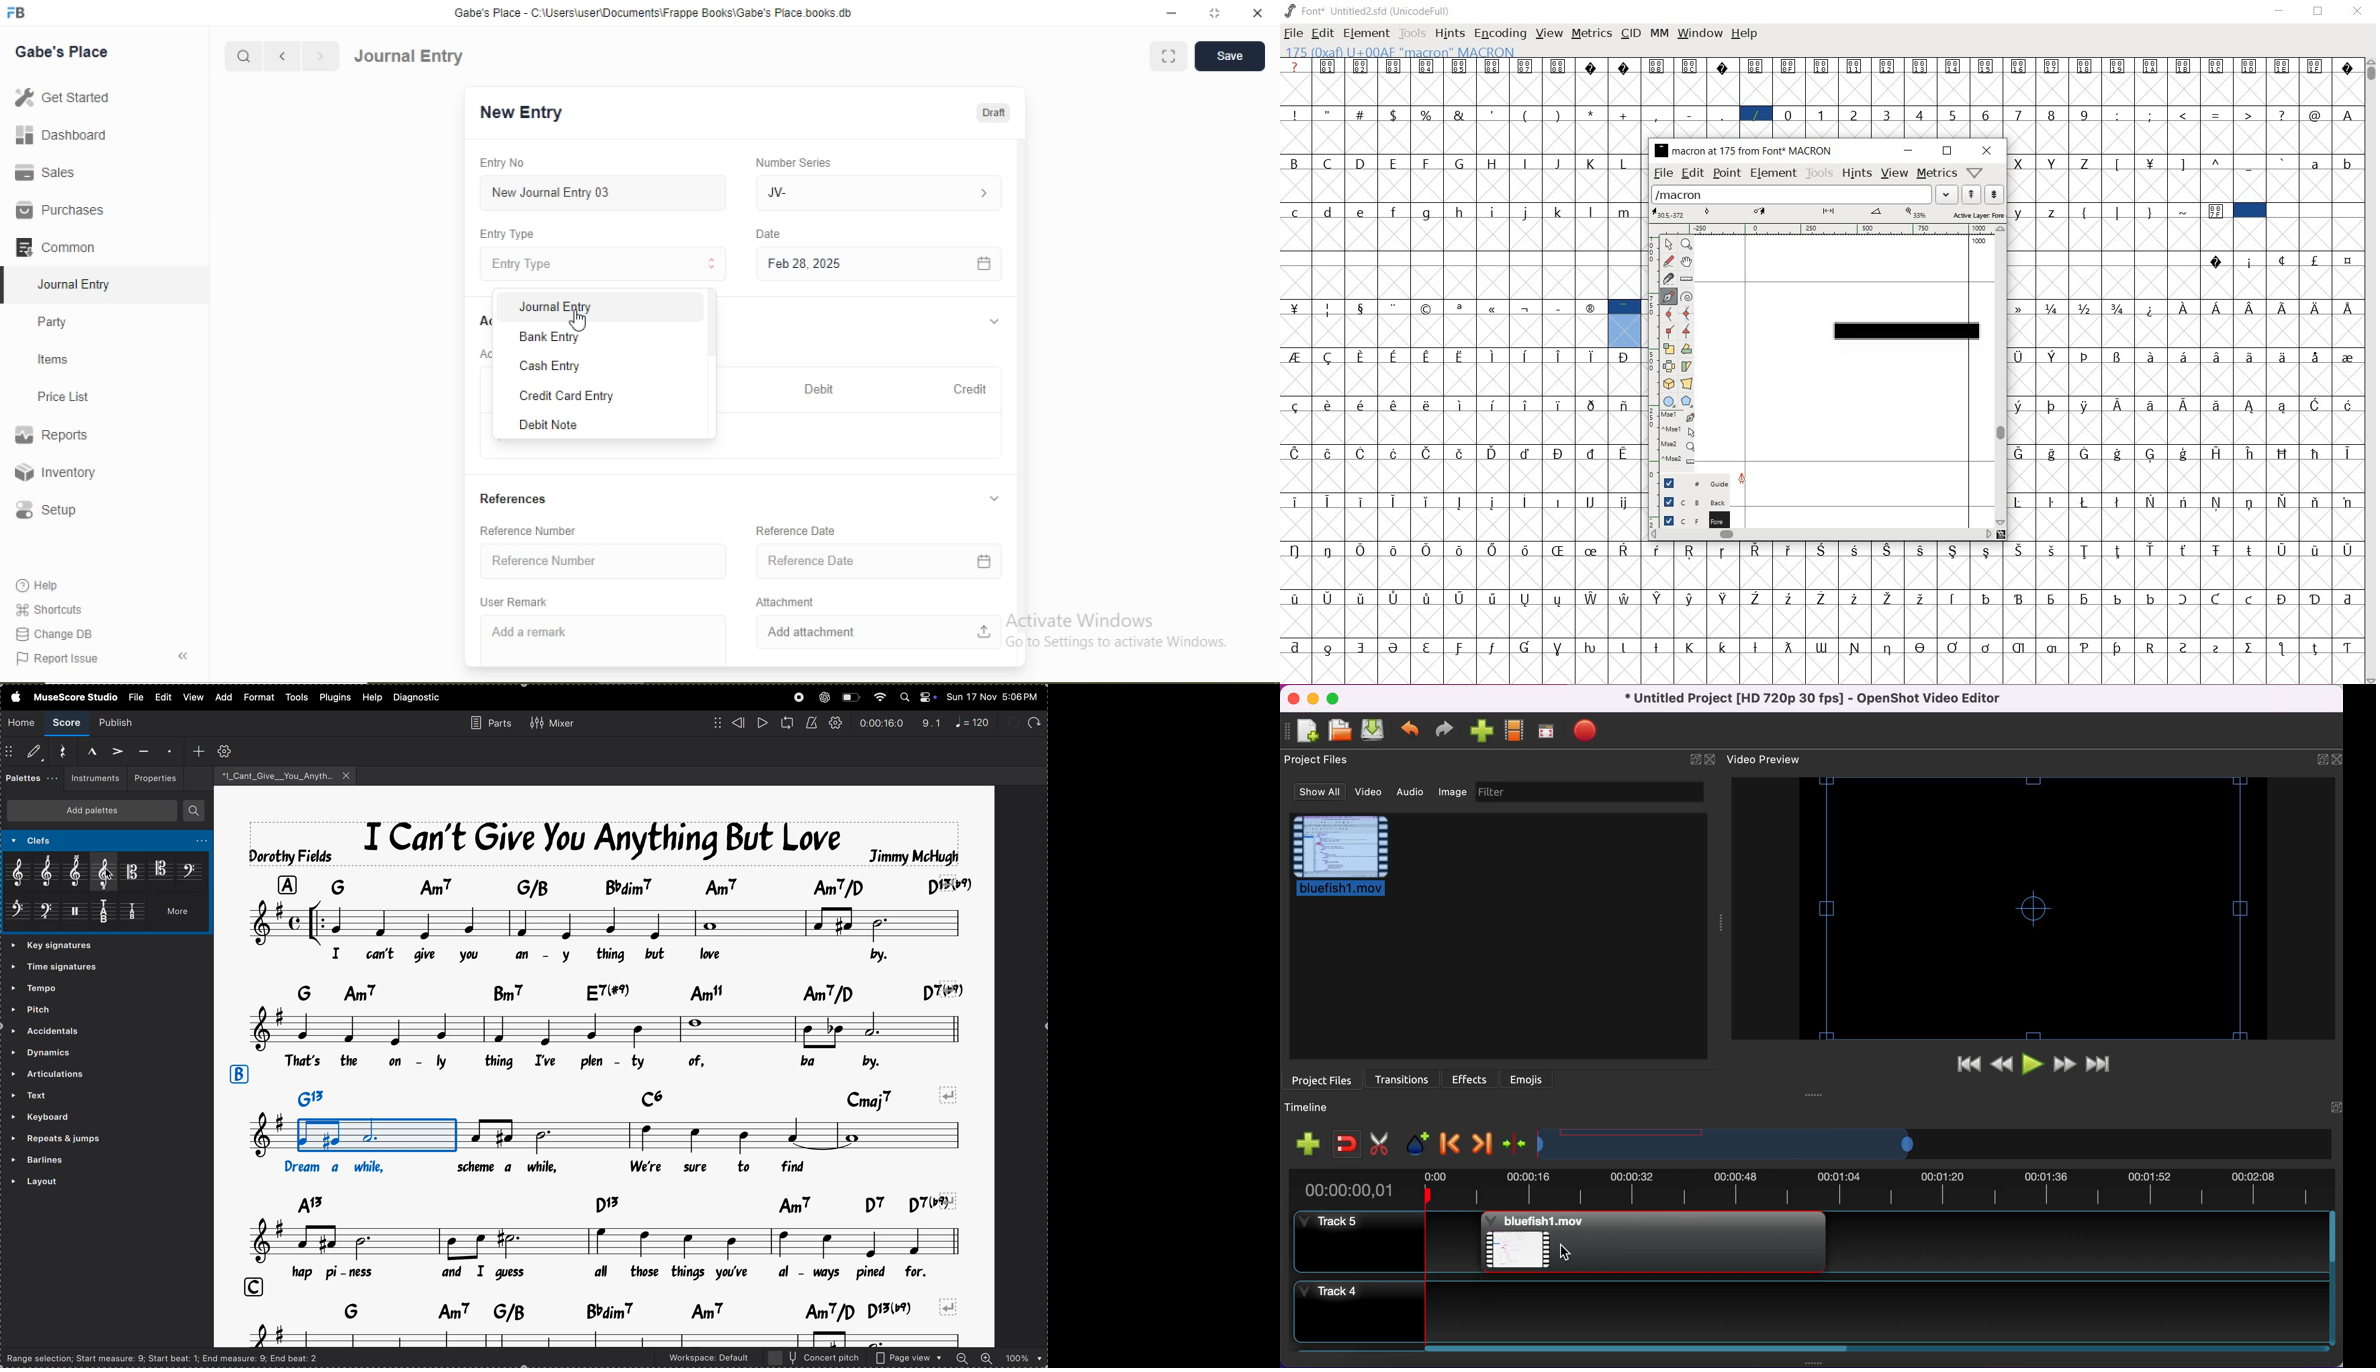 This screenshot has height=1372, width=2380. I want to click on Reference Date, so click(796, 531).